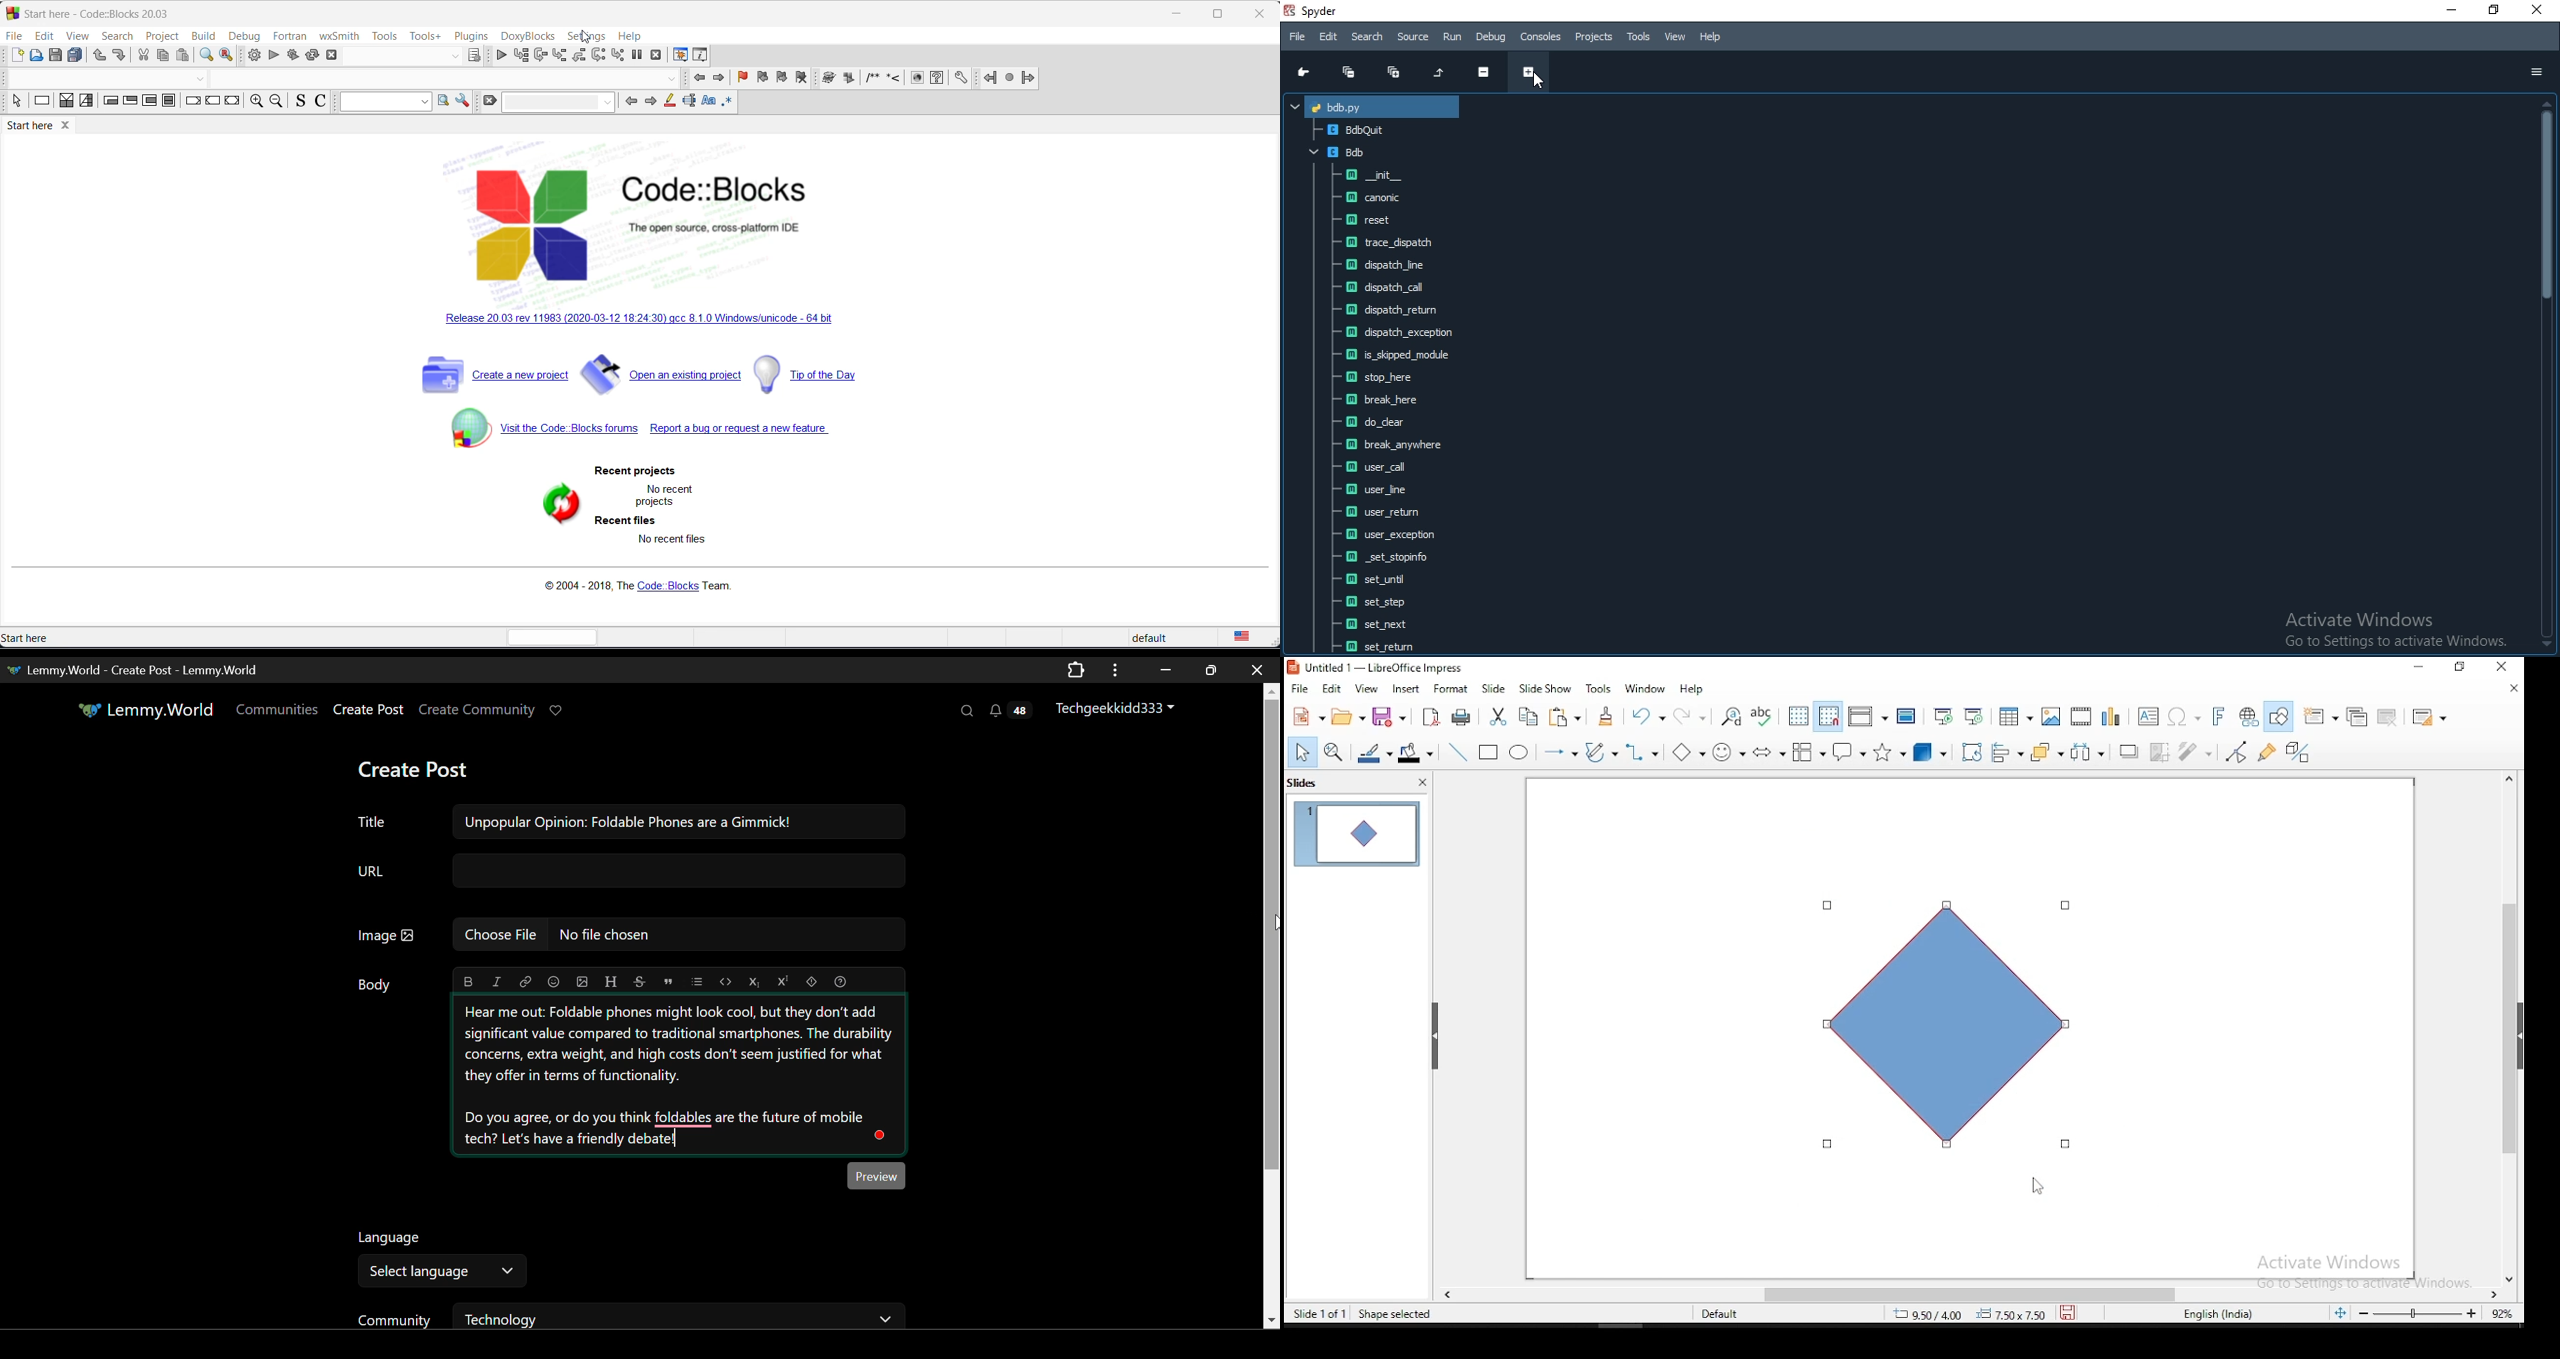 The height and width of the screenshot is (1372, 2576). Describe the element at coordinates (412, 771) in the screenshot. I see `Create Post` at that location.